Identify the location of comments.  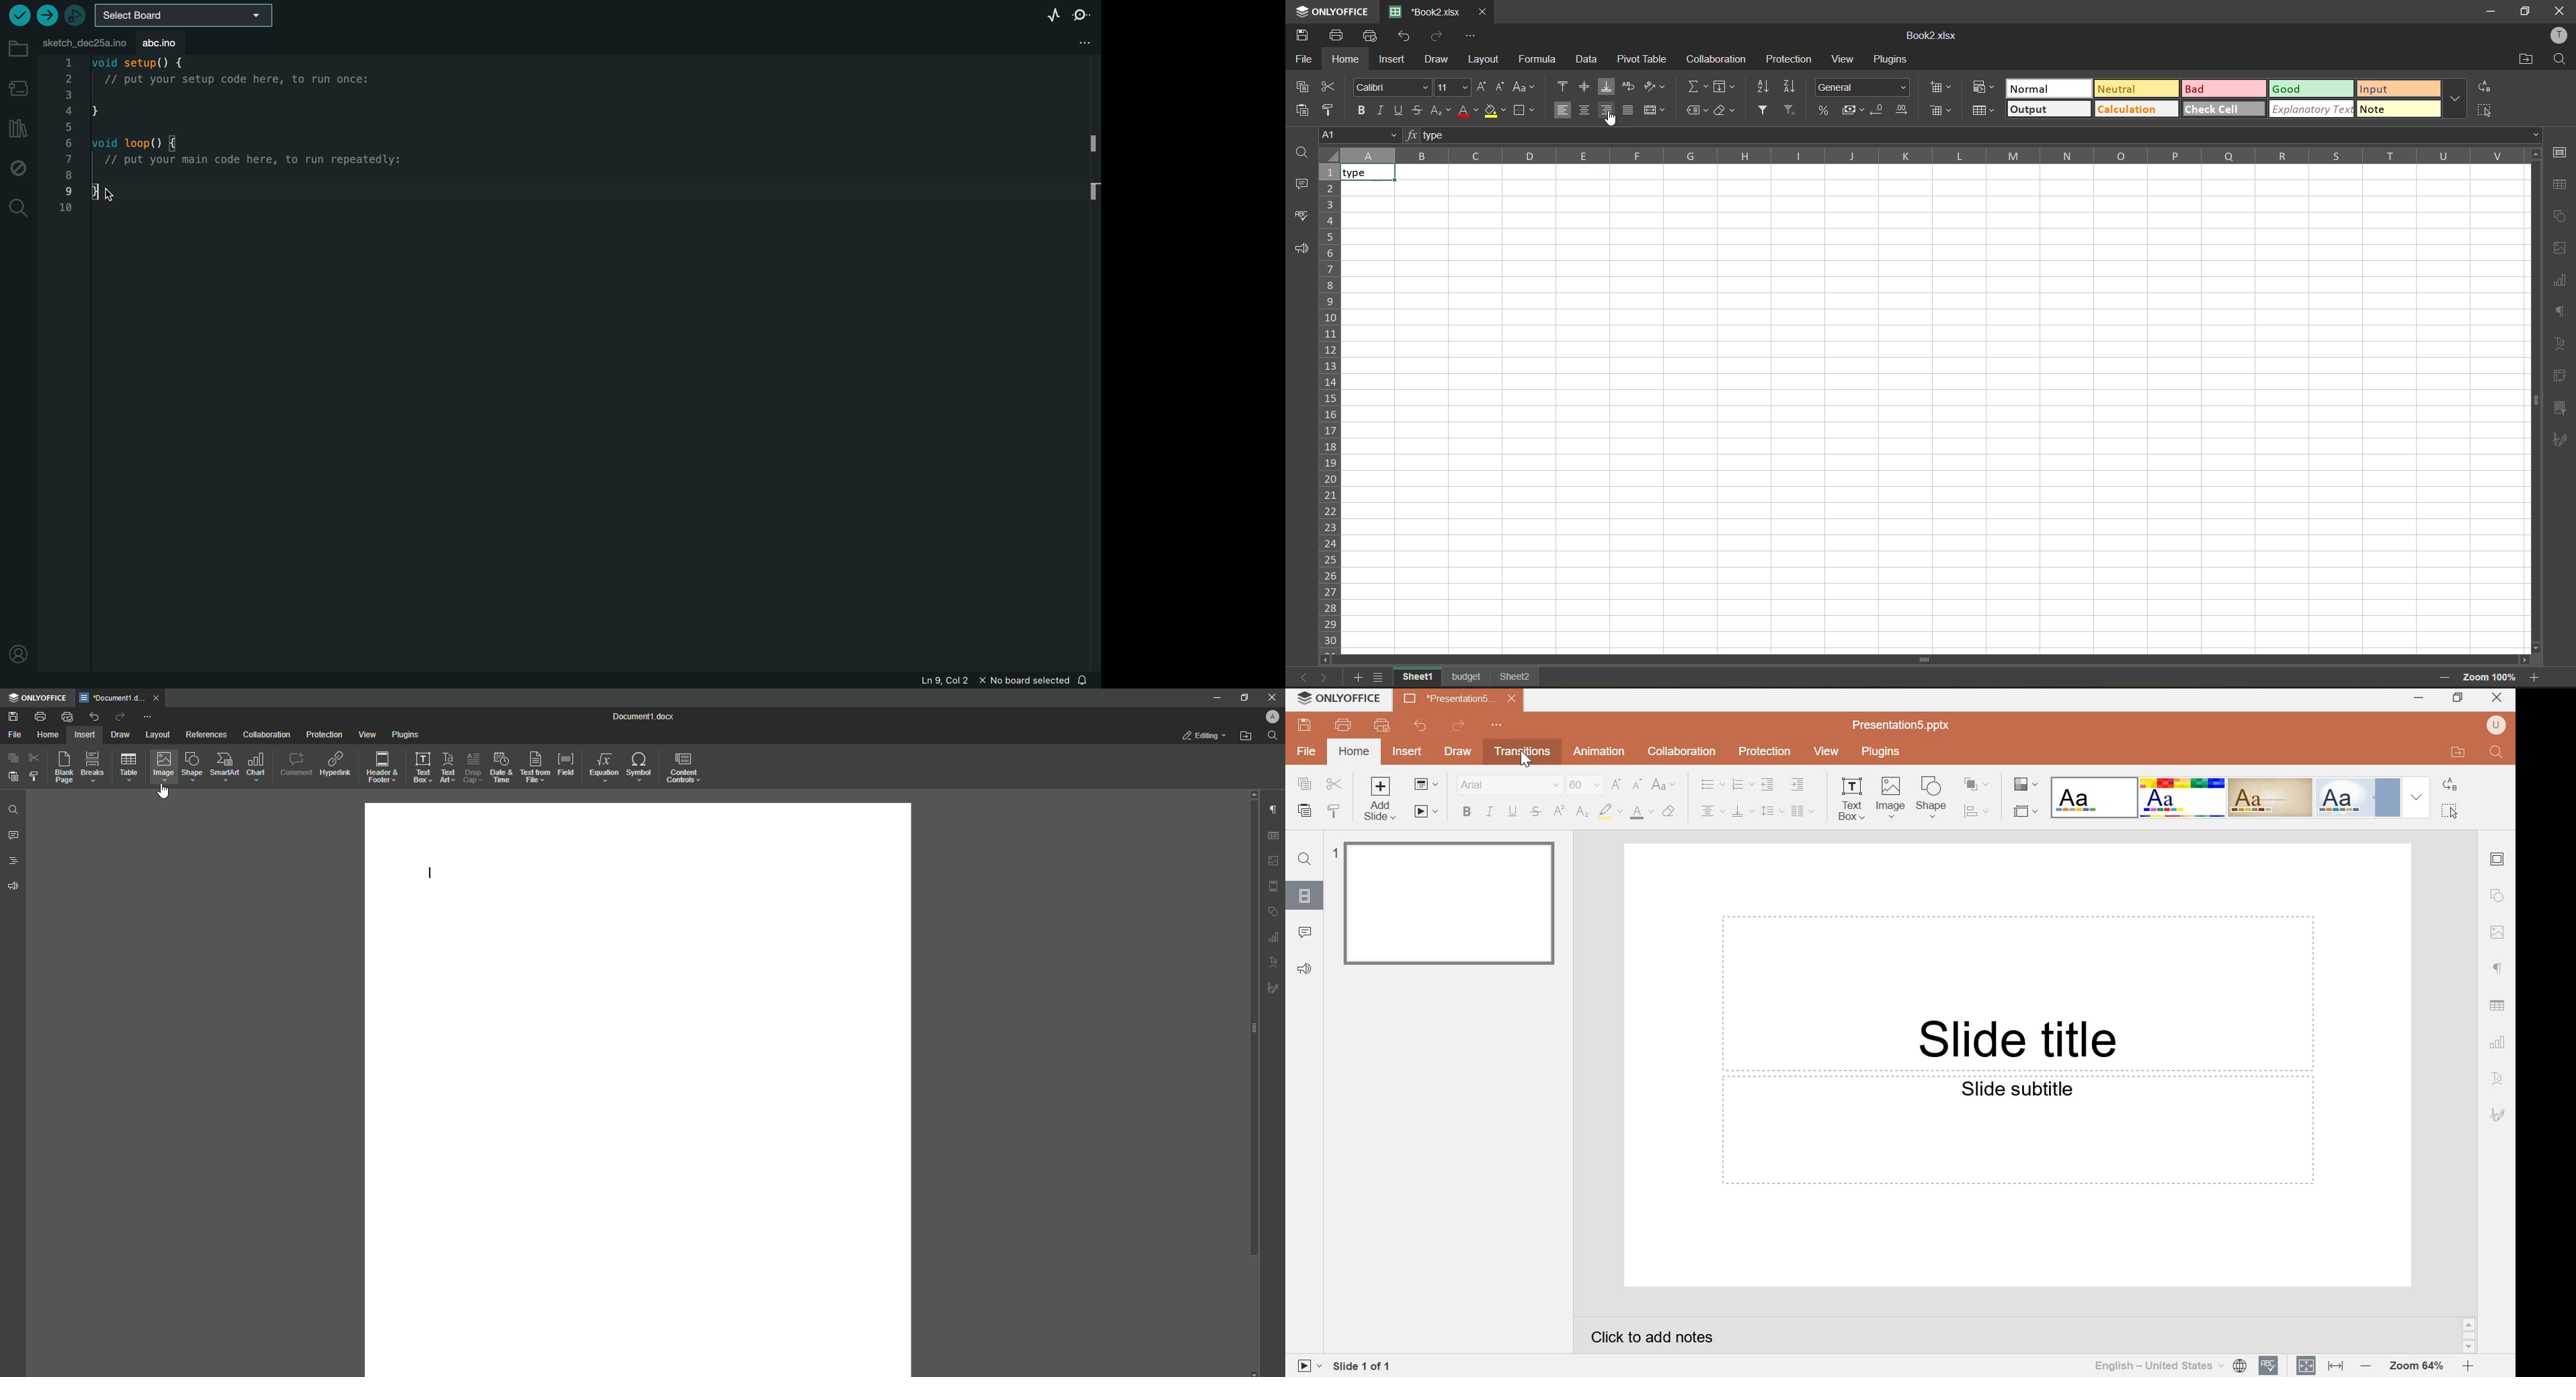
(1301, 184).